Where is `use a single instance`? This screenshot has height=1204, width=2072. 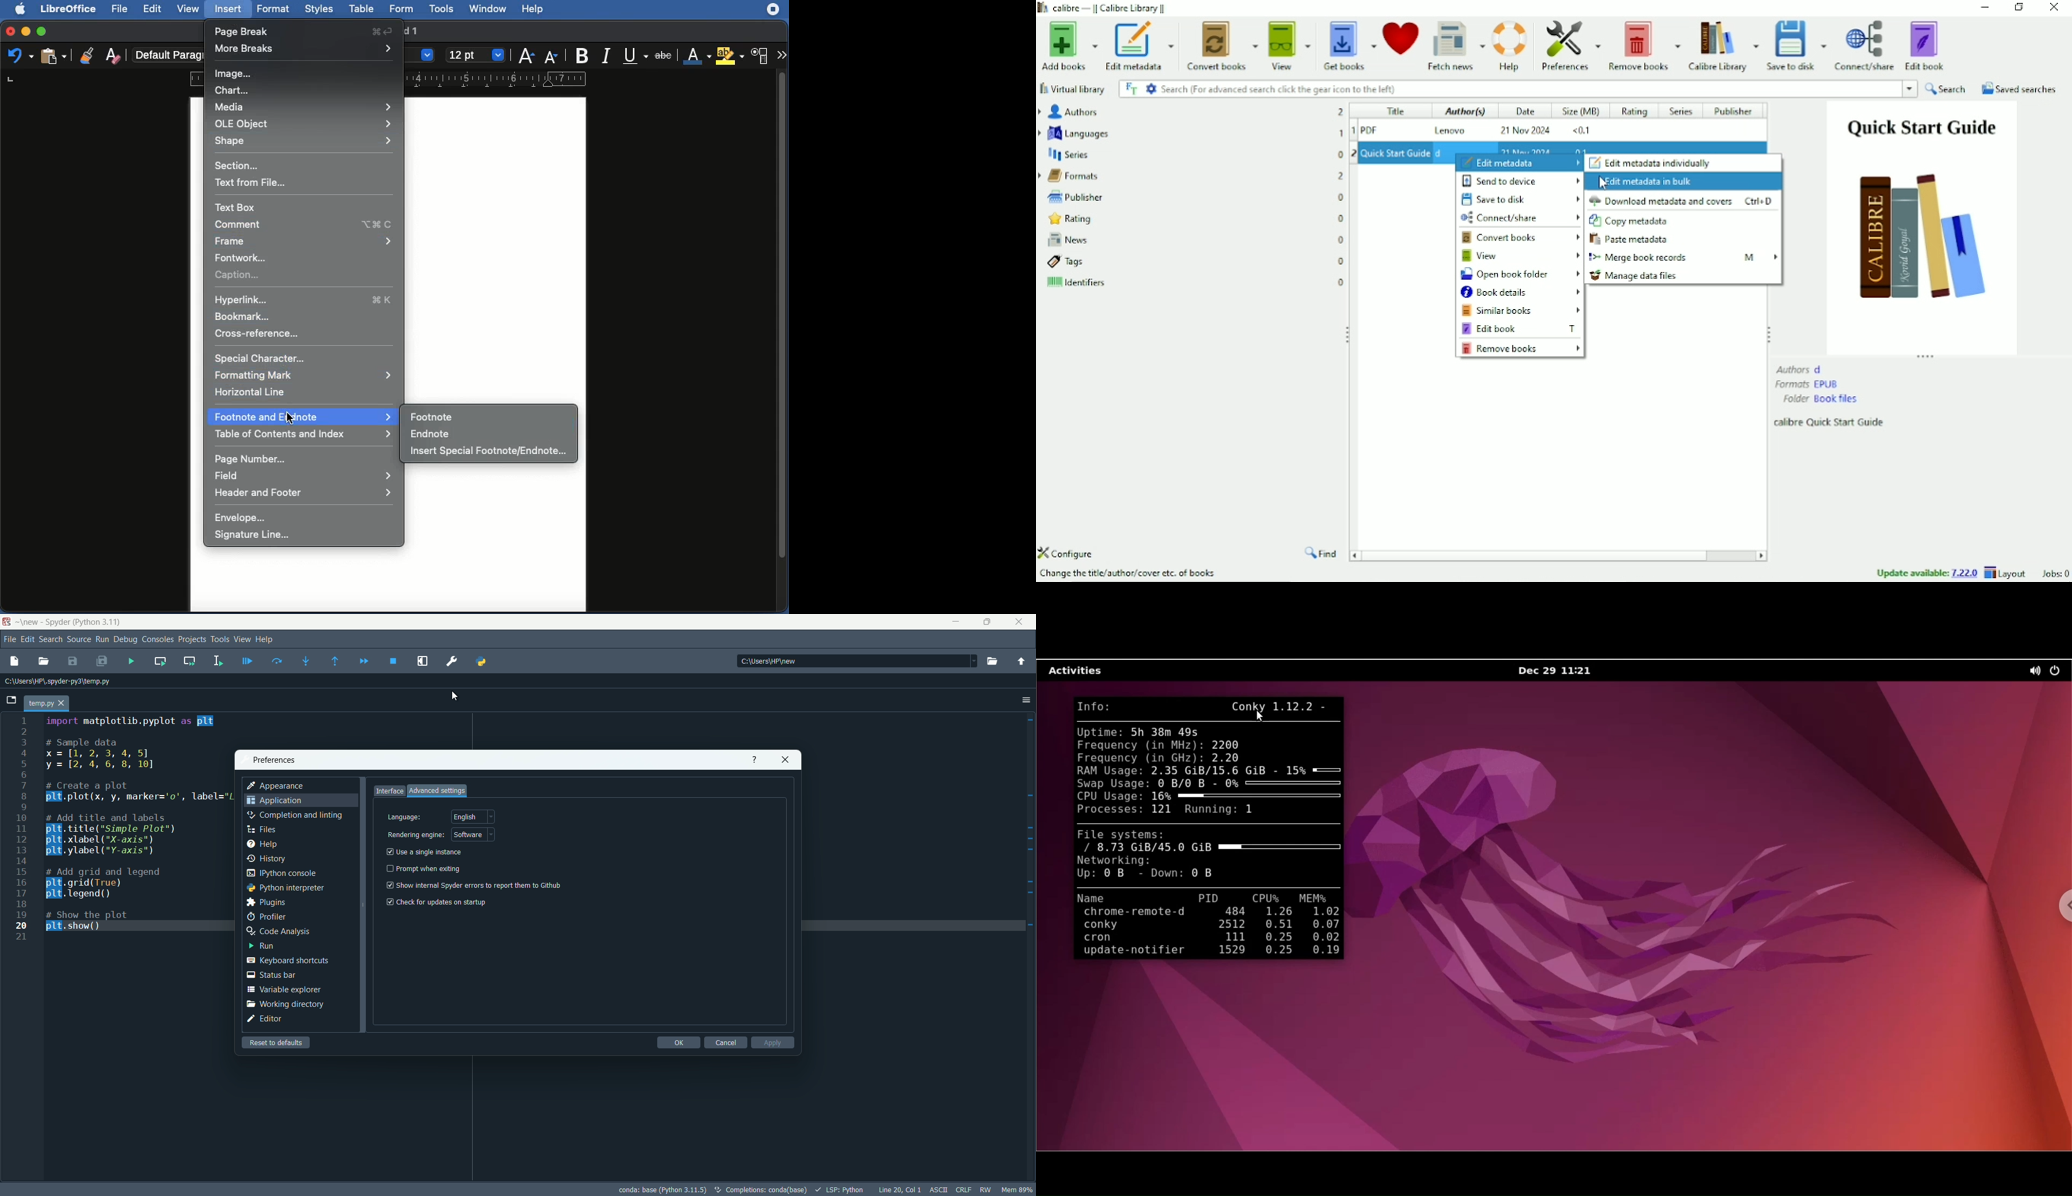 use a single instance is located at coordinates (425, 852).